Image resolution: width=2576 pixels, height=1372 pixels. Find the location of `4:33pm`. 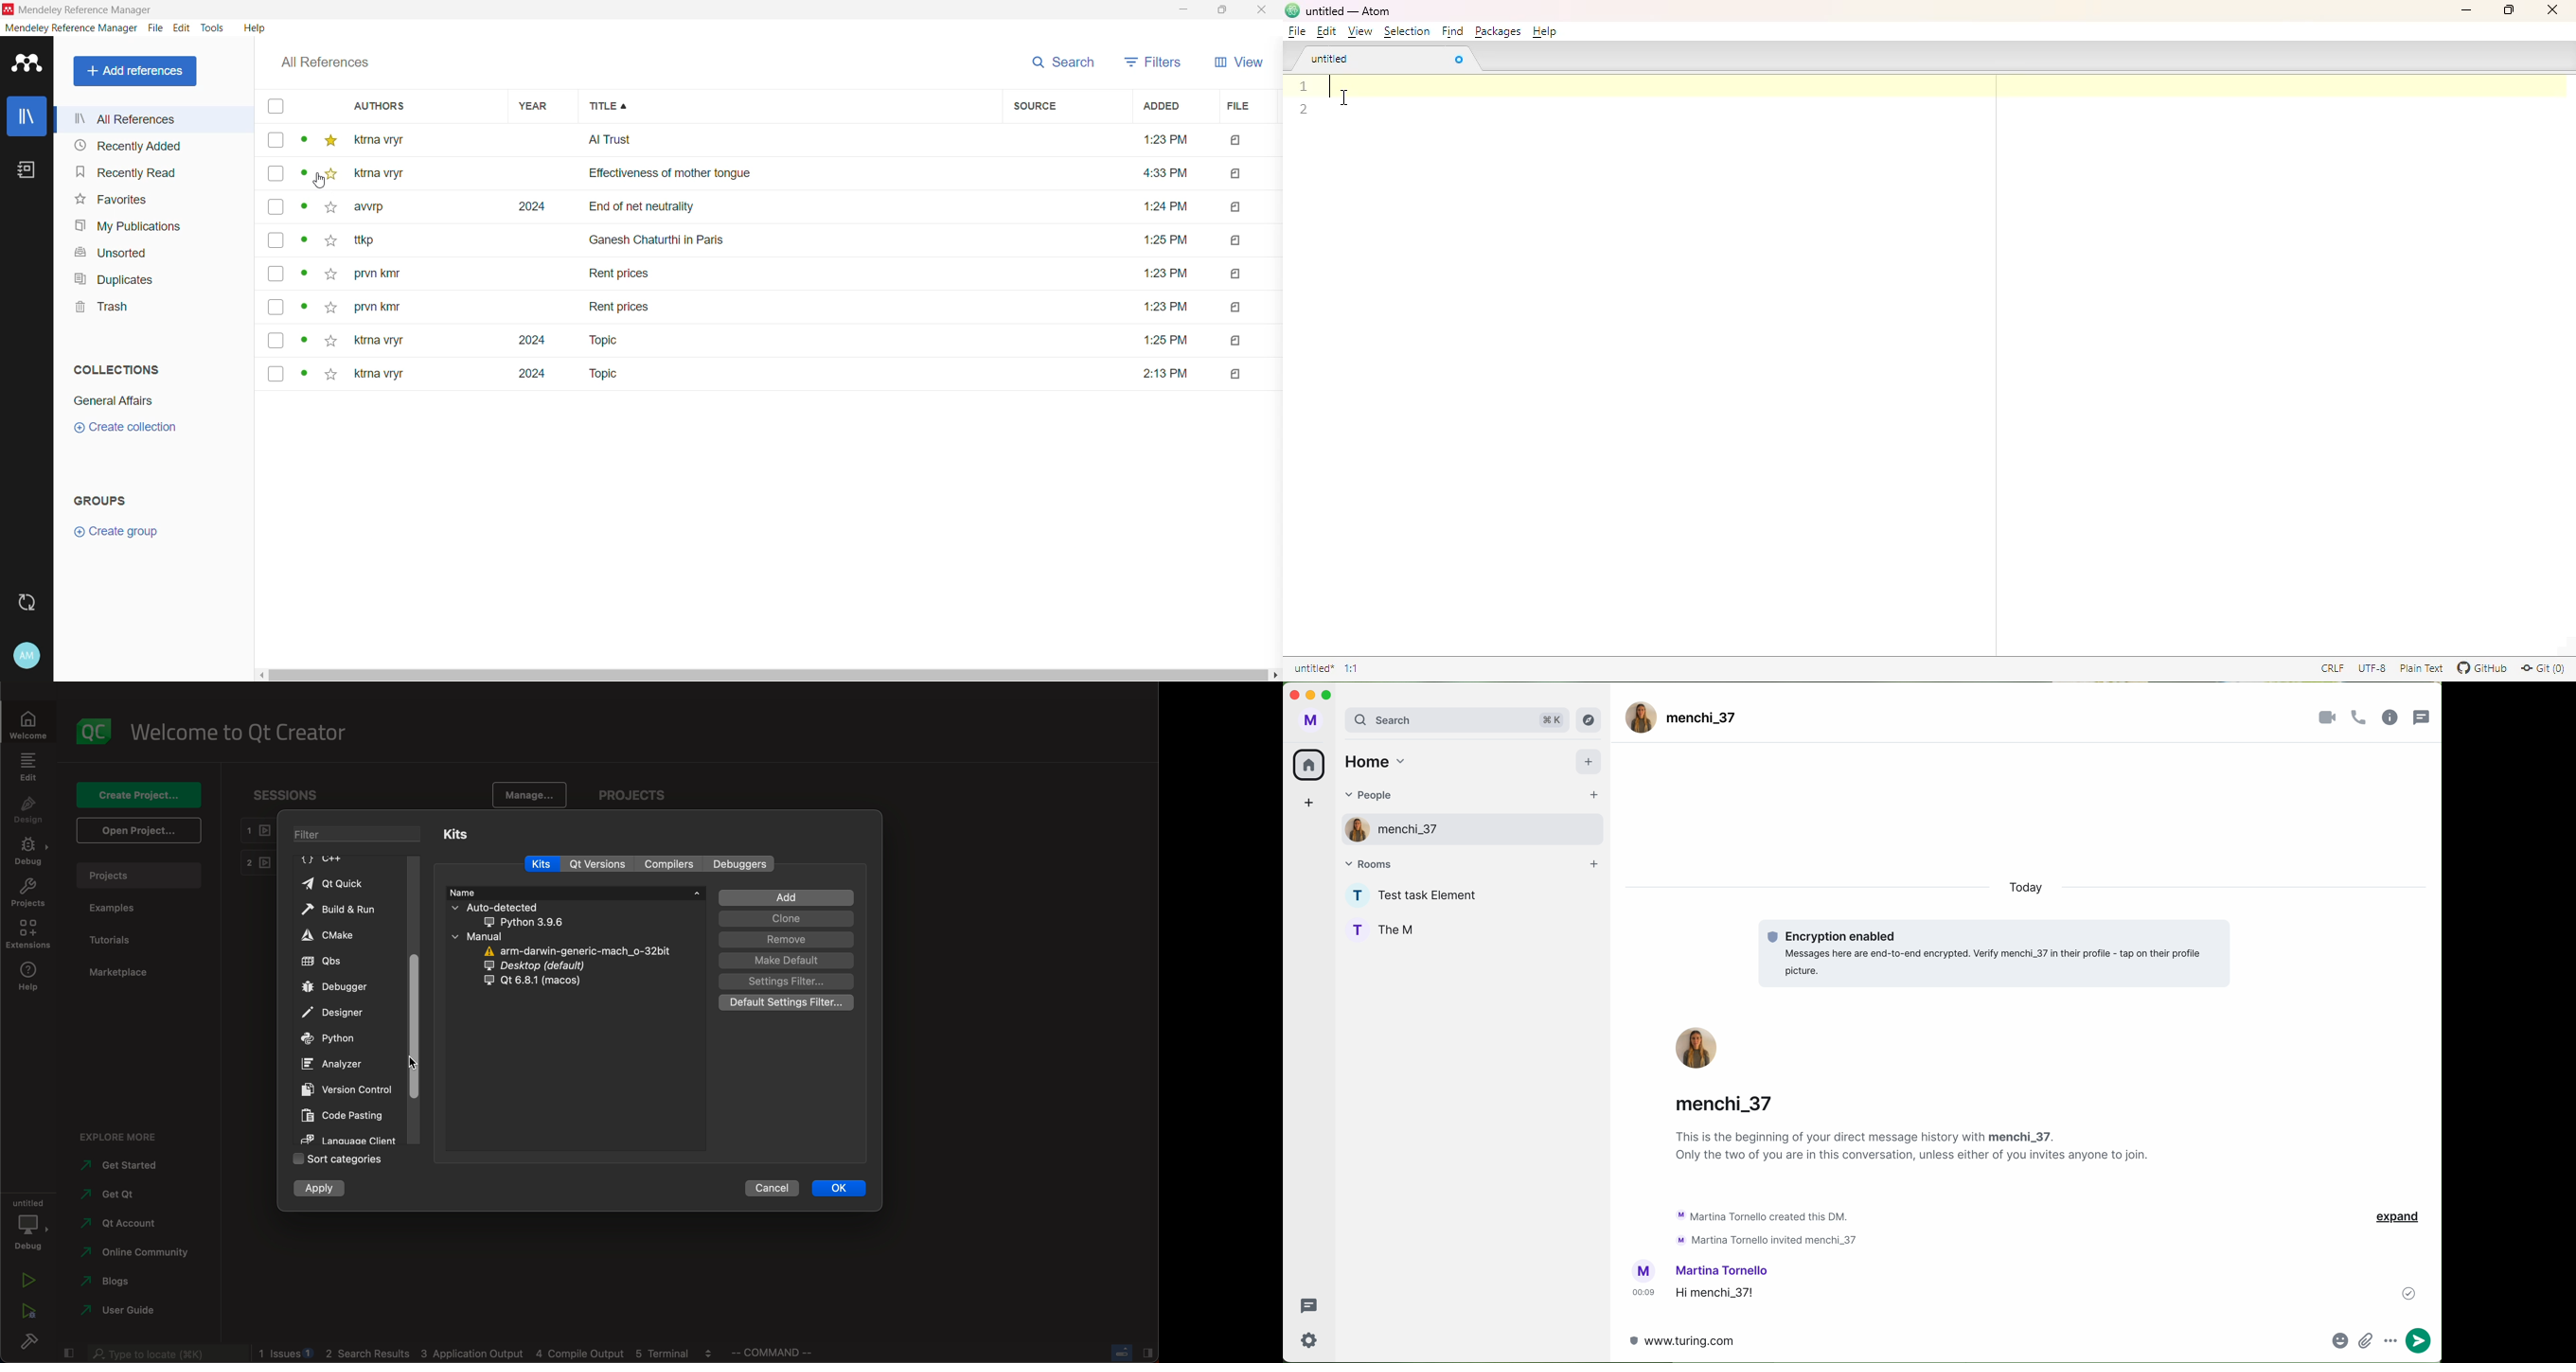

4:33pm is located at coordinates (1161, 174).